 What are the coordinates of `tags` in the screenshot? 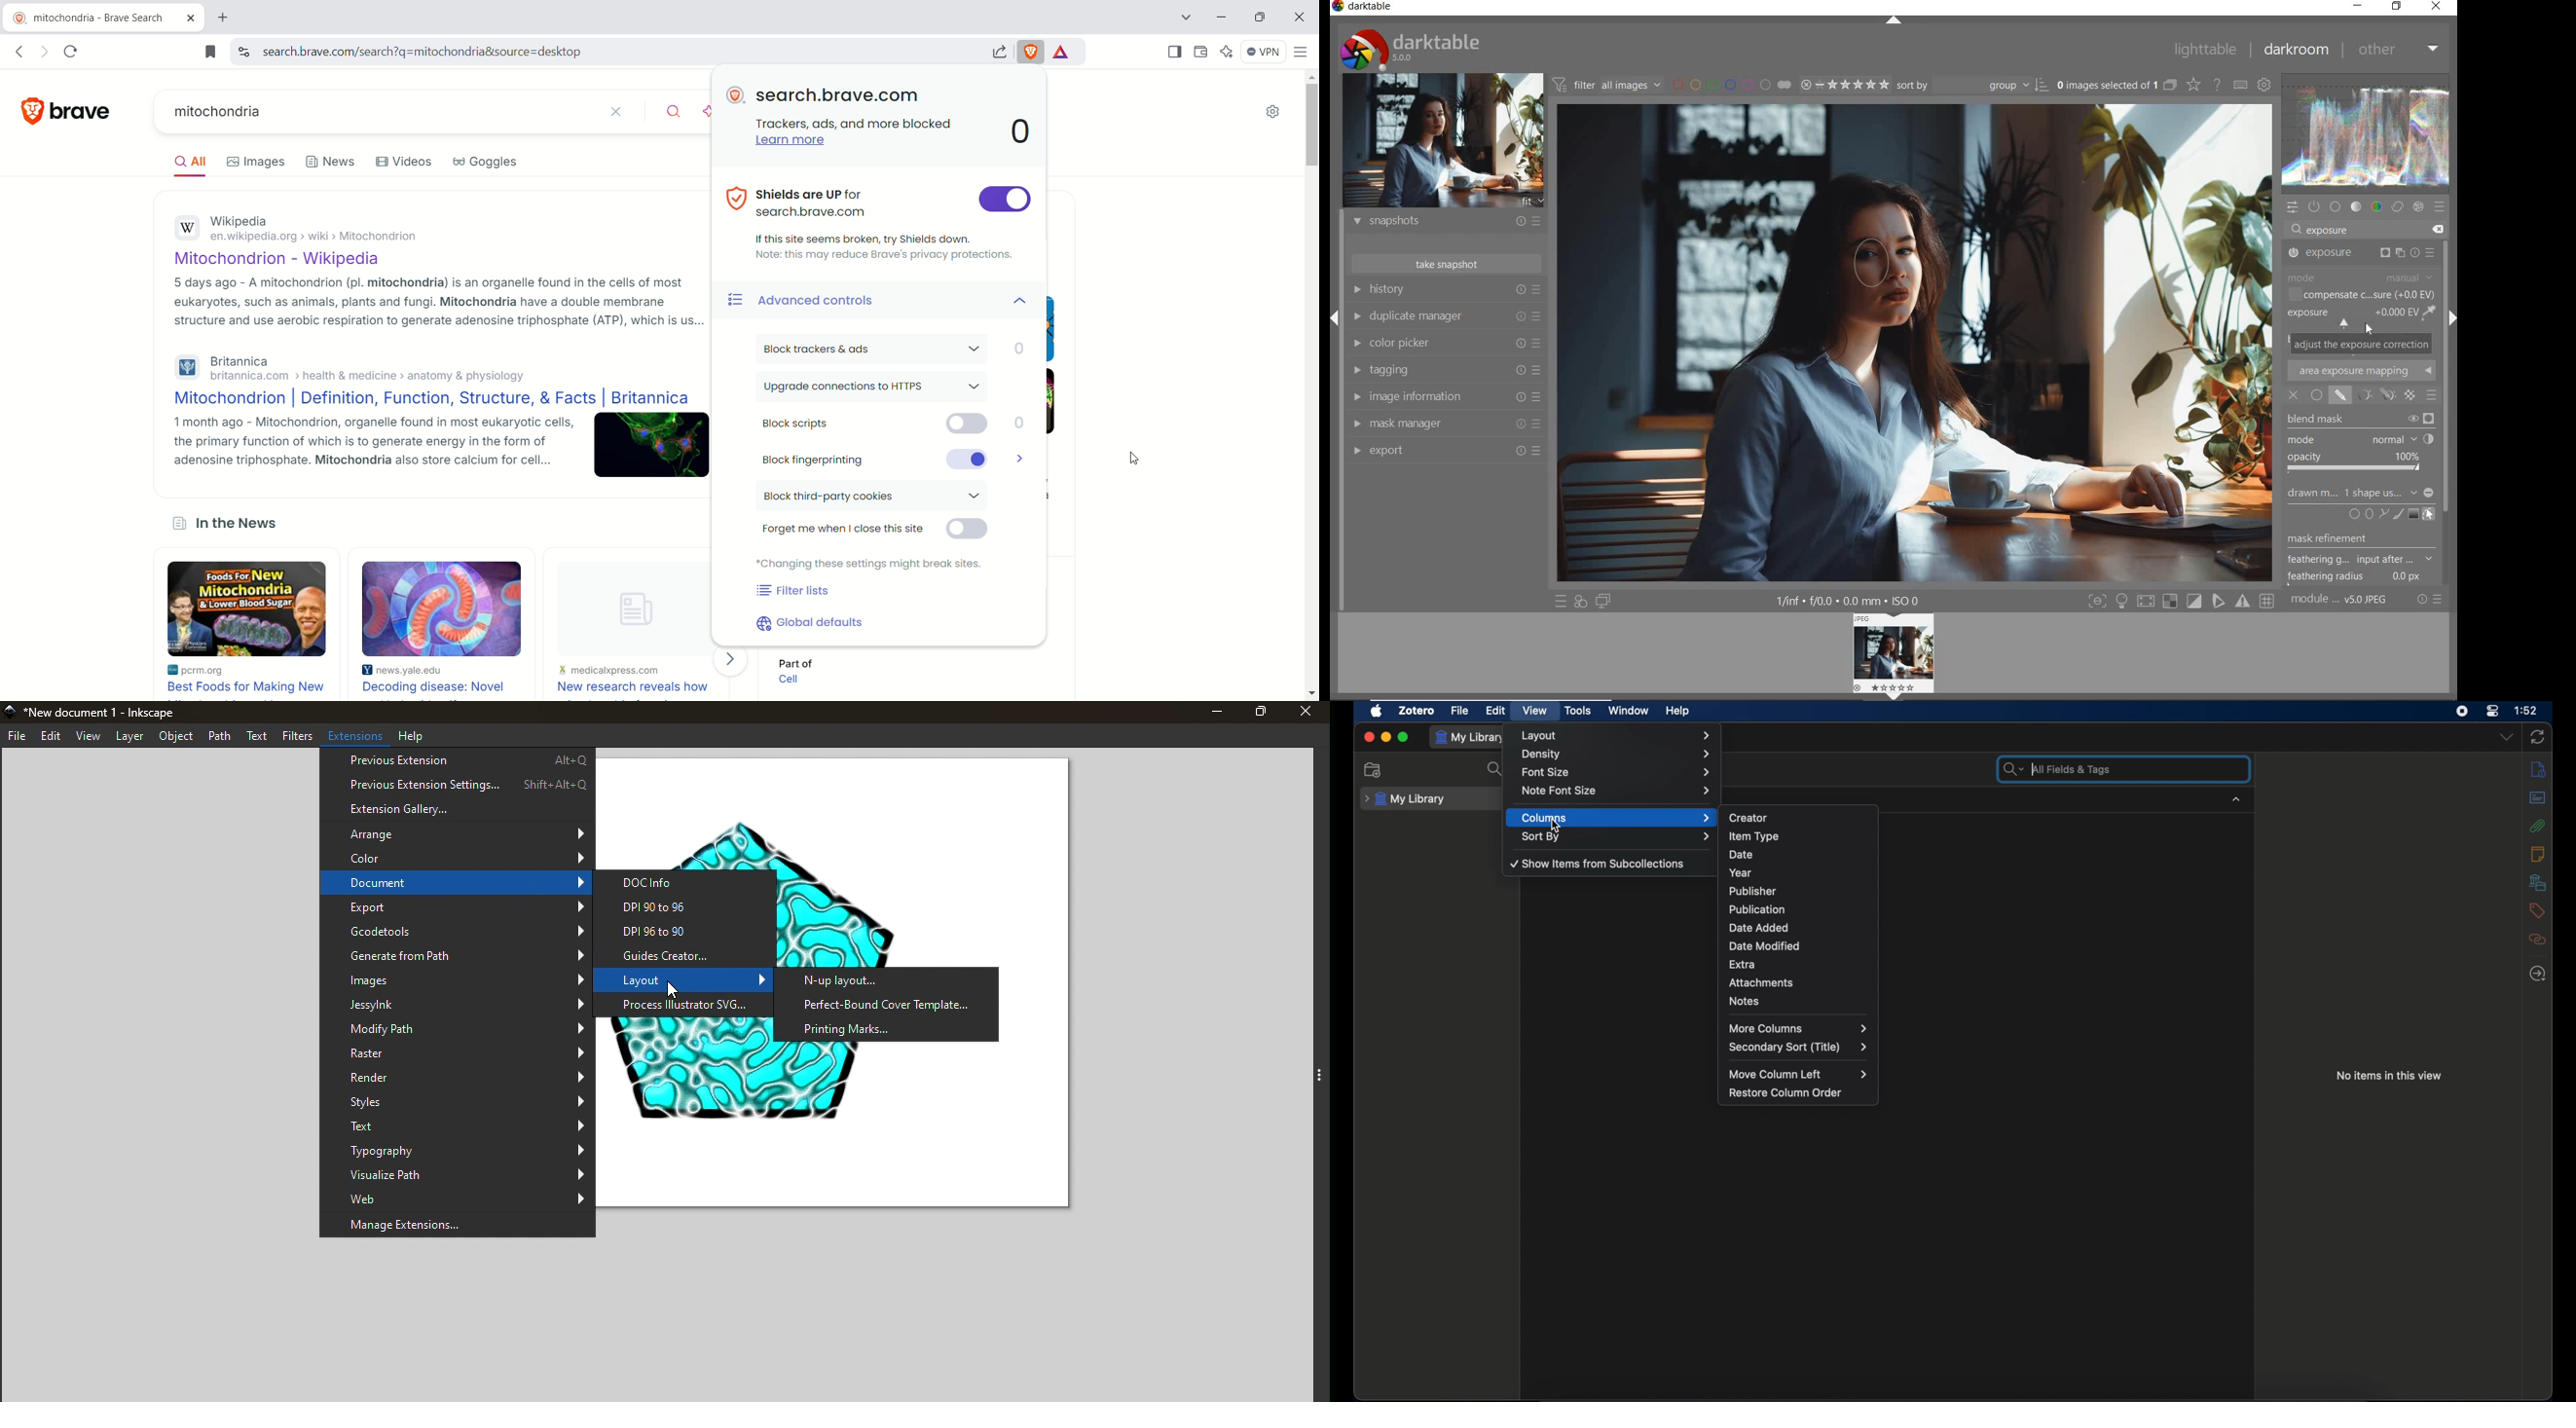 It's located at (2536, 911).